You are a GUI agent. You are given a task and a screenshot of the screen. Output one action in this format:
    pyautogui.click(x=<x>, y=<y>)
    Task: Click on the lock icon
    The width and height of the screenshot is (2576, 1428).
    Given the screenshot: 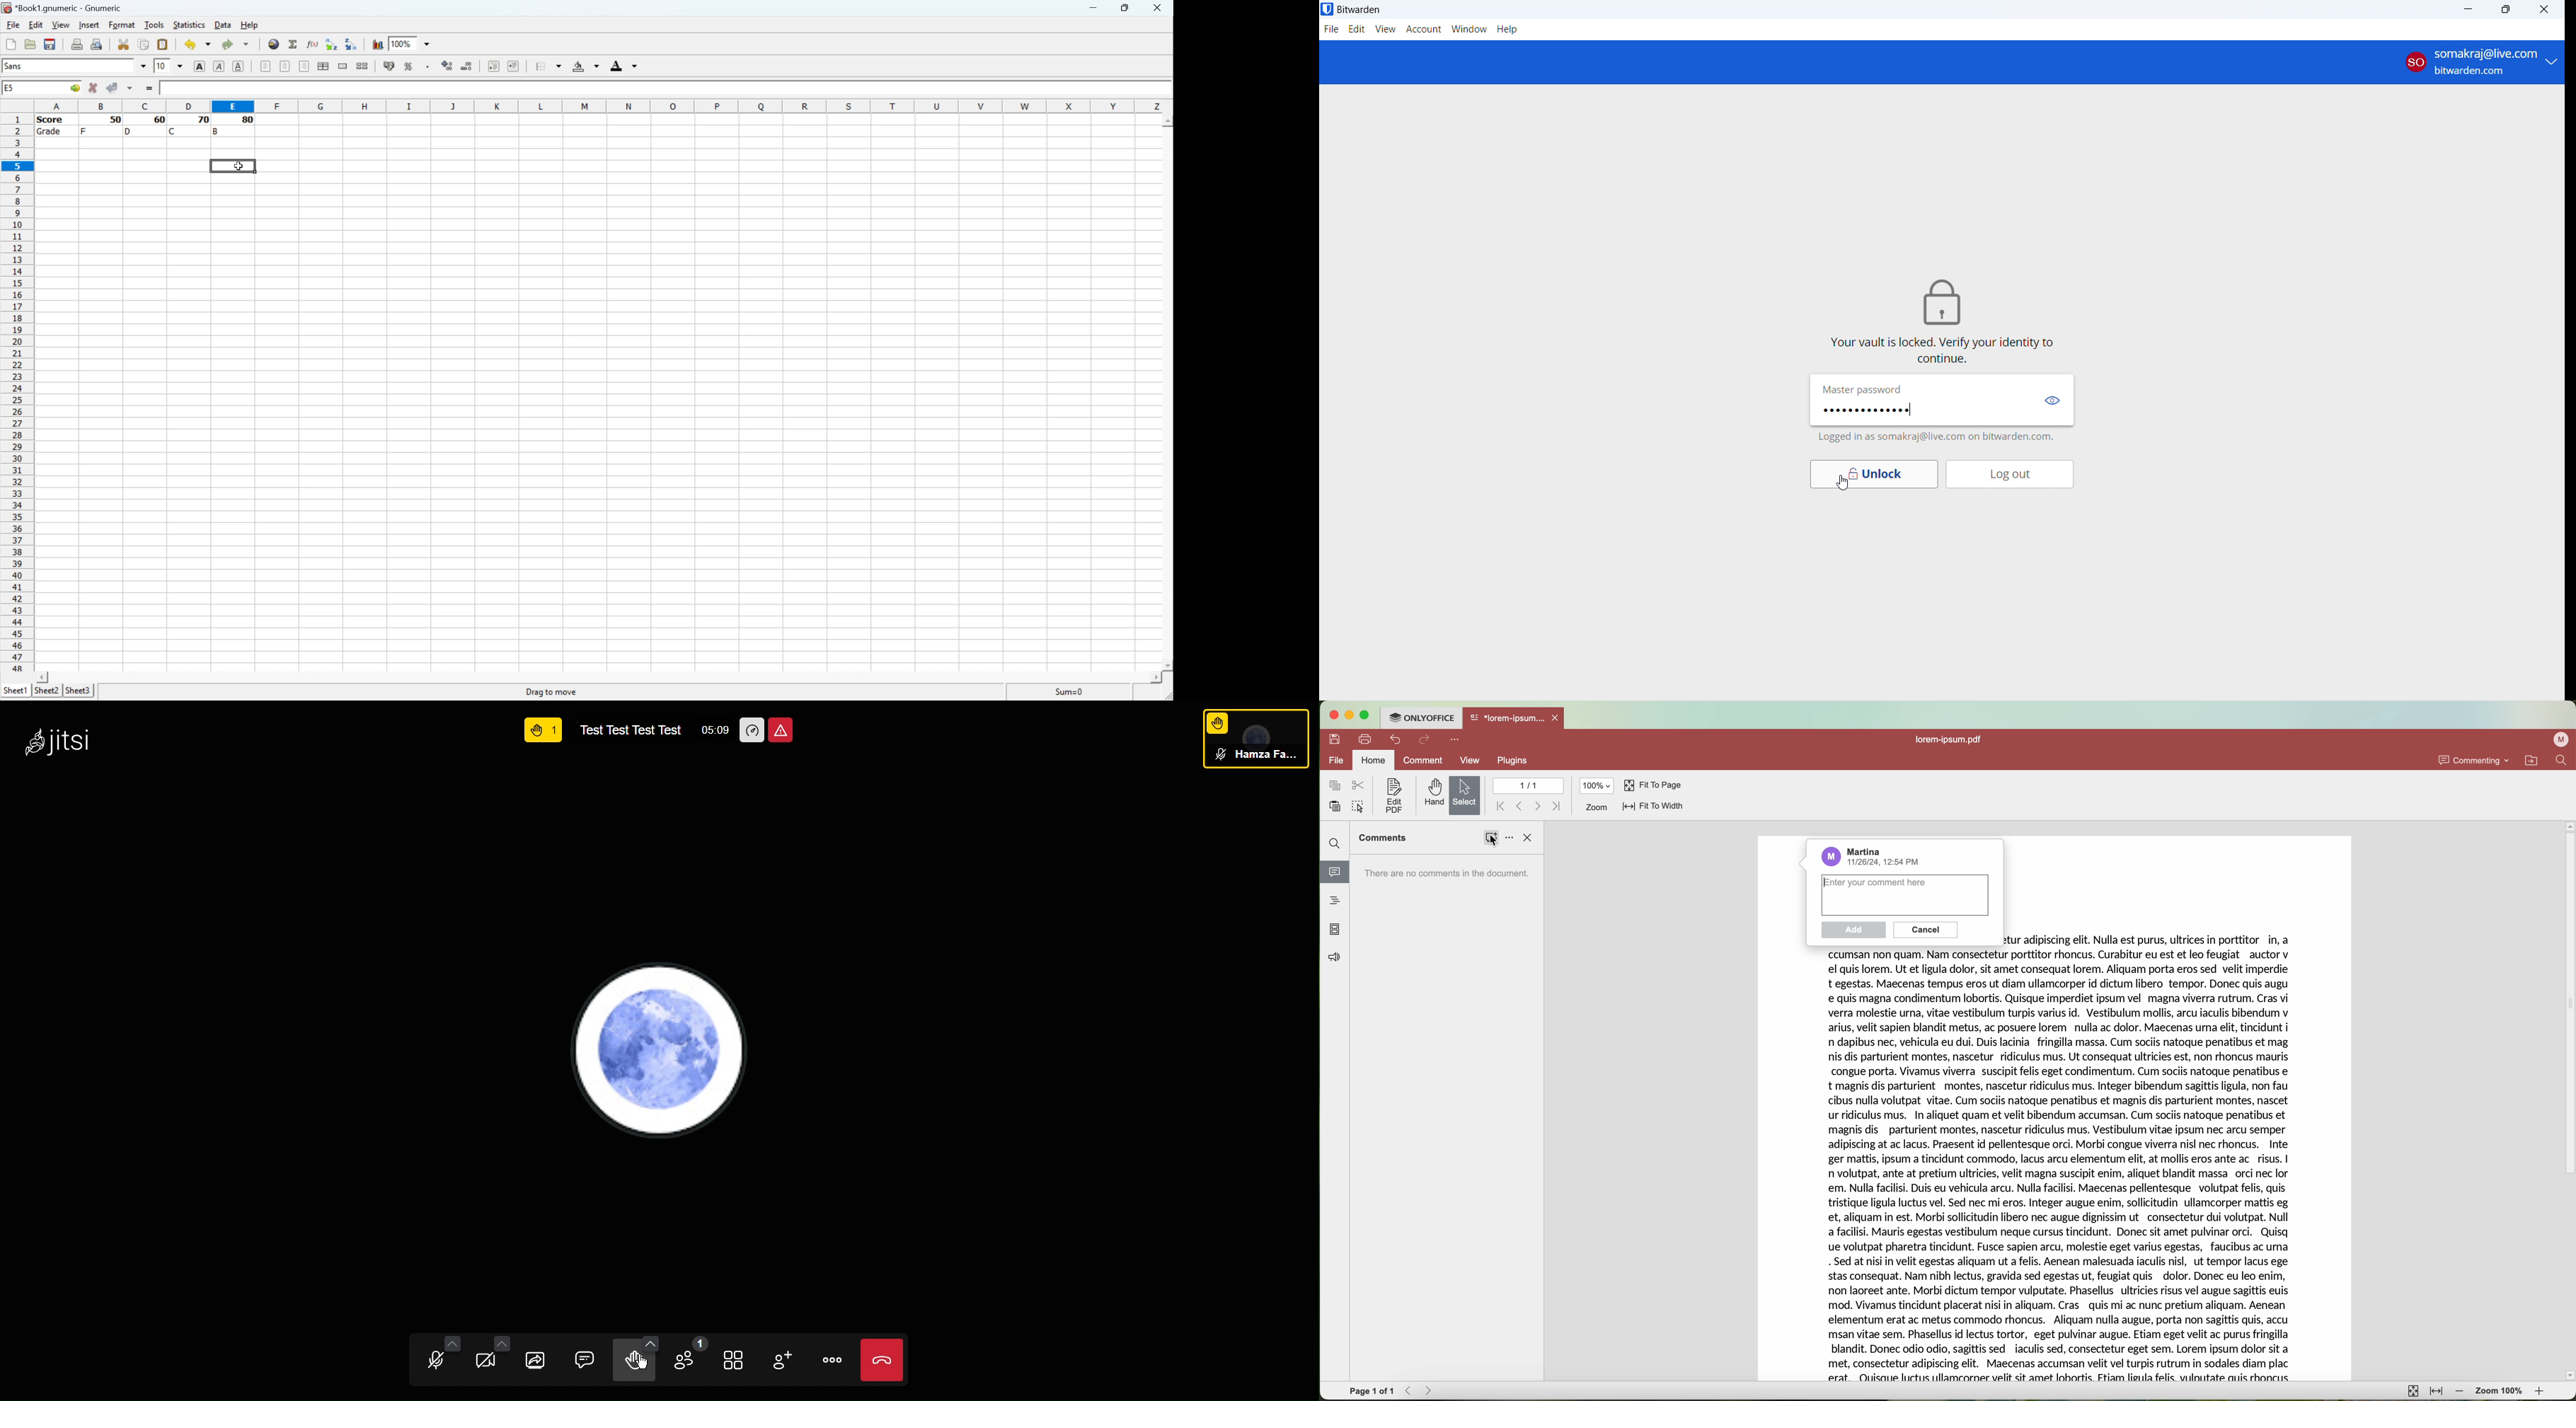 What is the action you would take?
    pyautogui.click(x=1945, y=296)
    